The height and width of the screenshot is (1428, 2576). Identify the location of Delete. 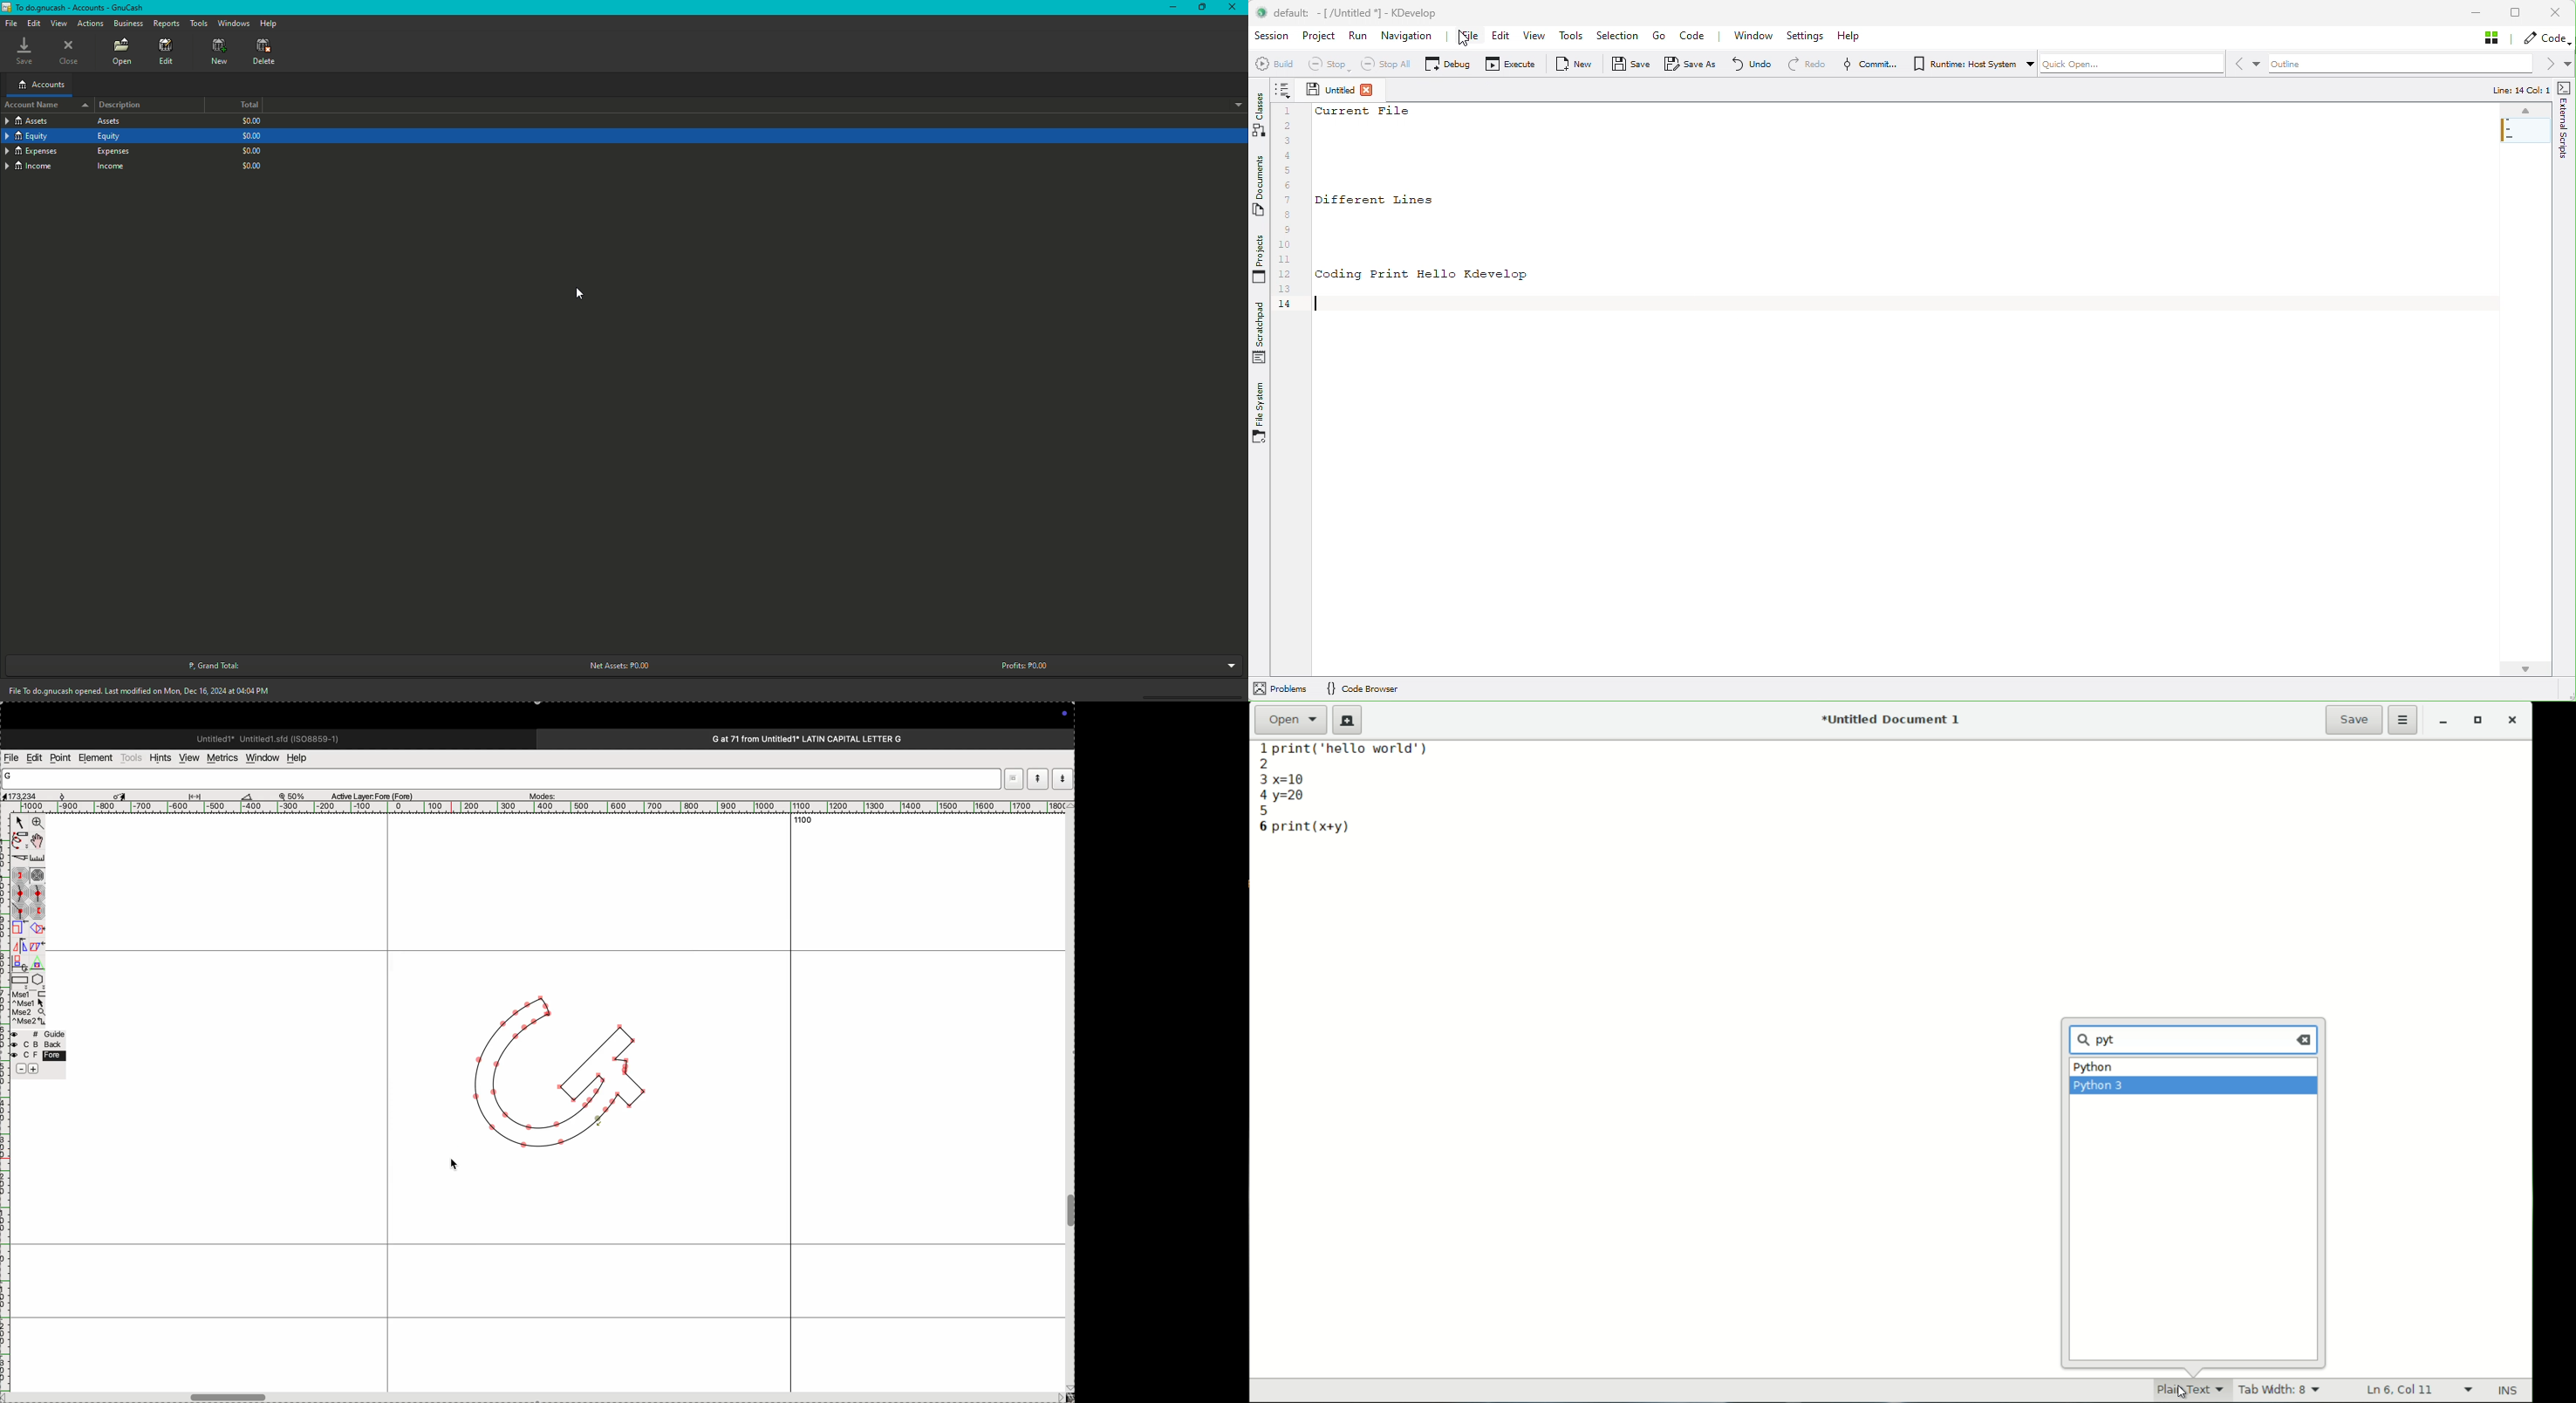
(265, 53).